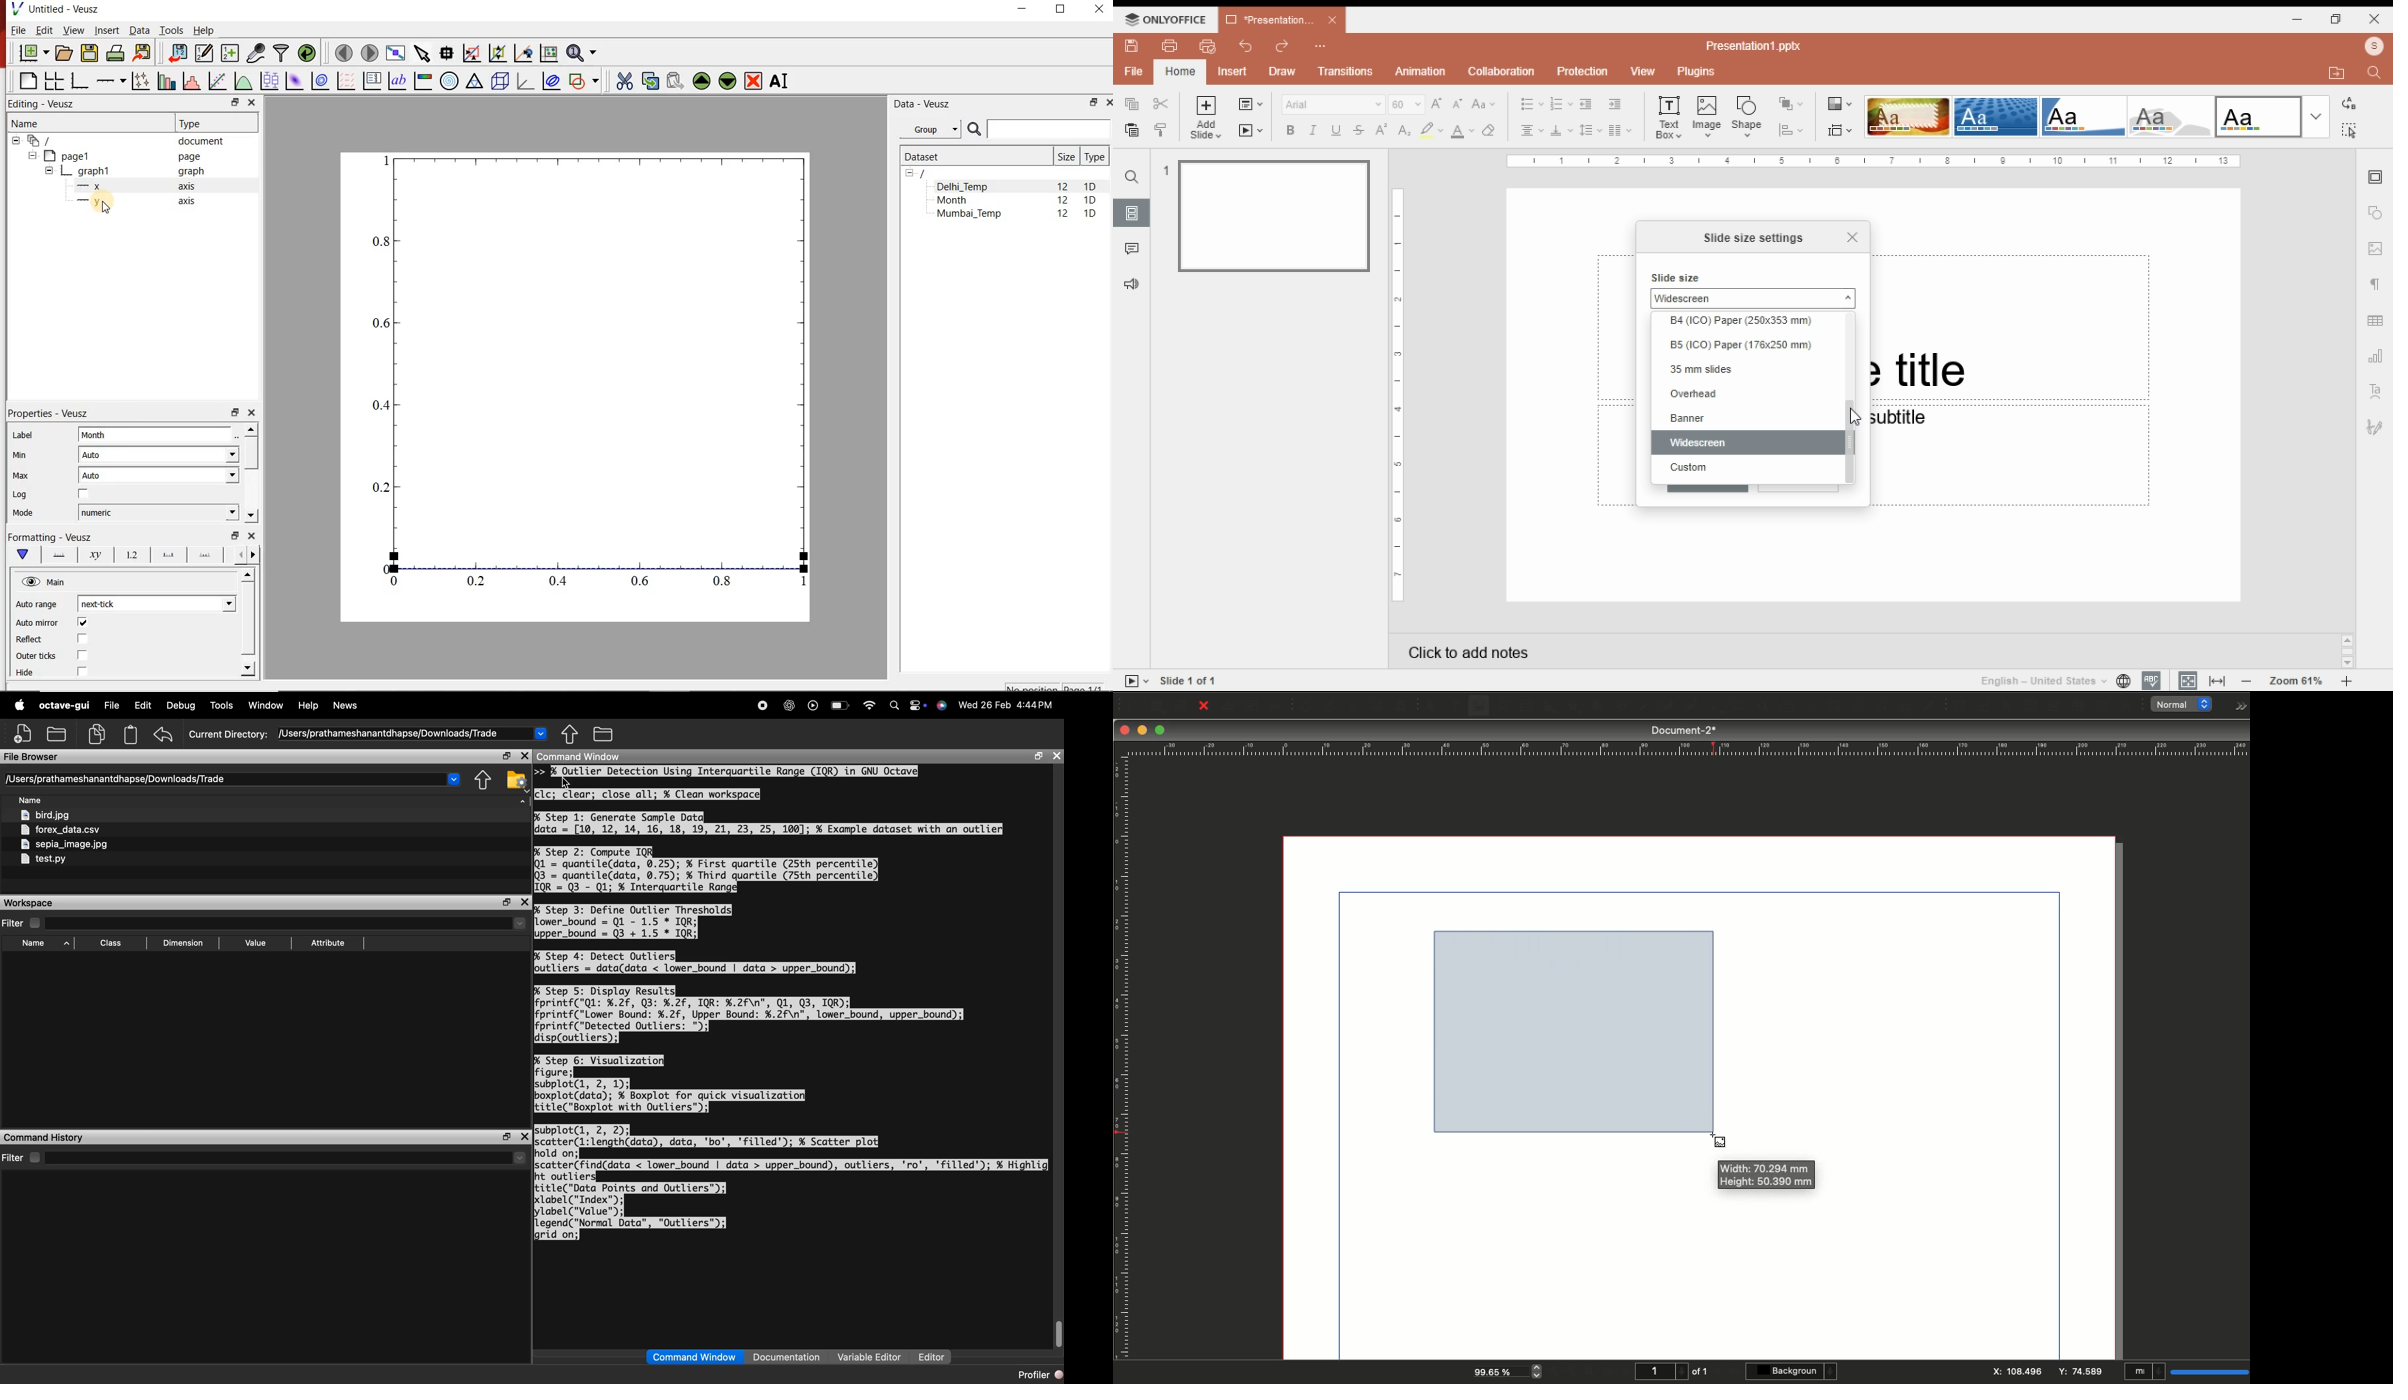  I want to click on 99.65 %, so click(1496, 1371).